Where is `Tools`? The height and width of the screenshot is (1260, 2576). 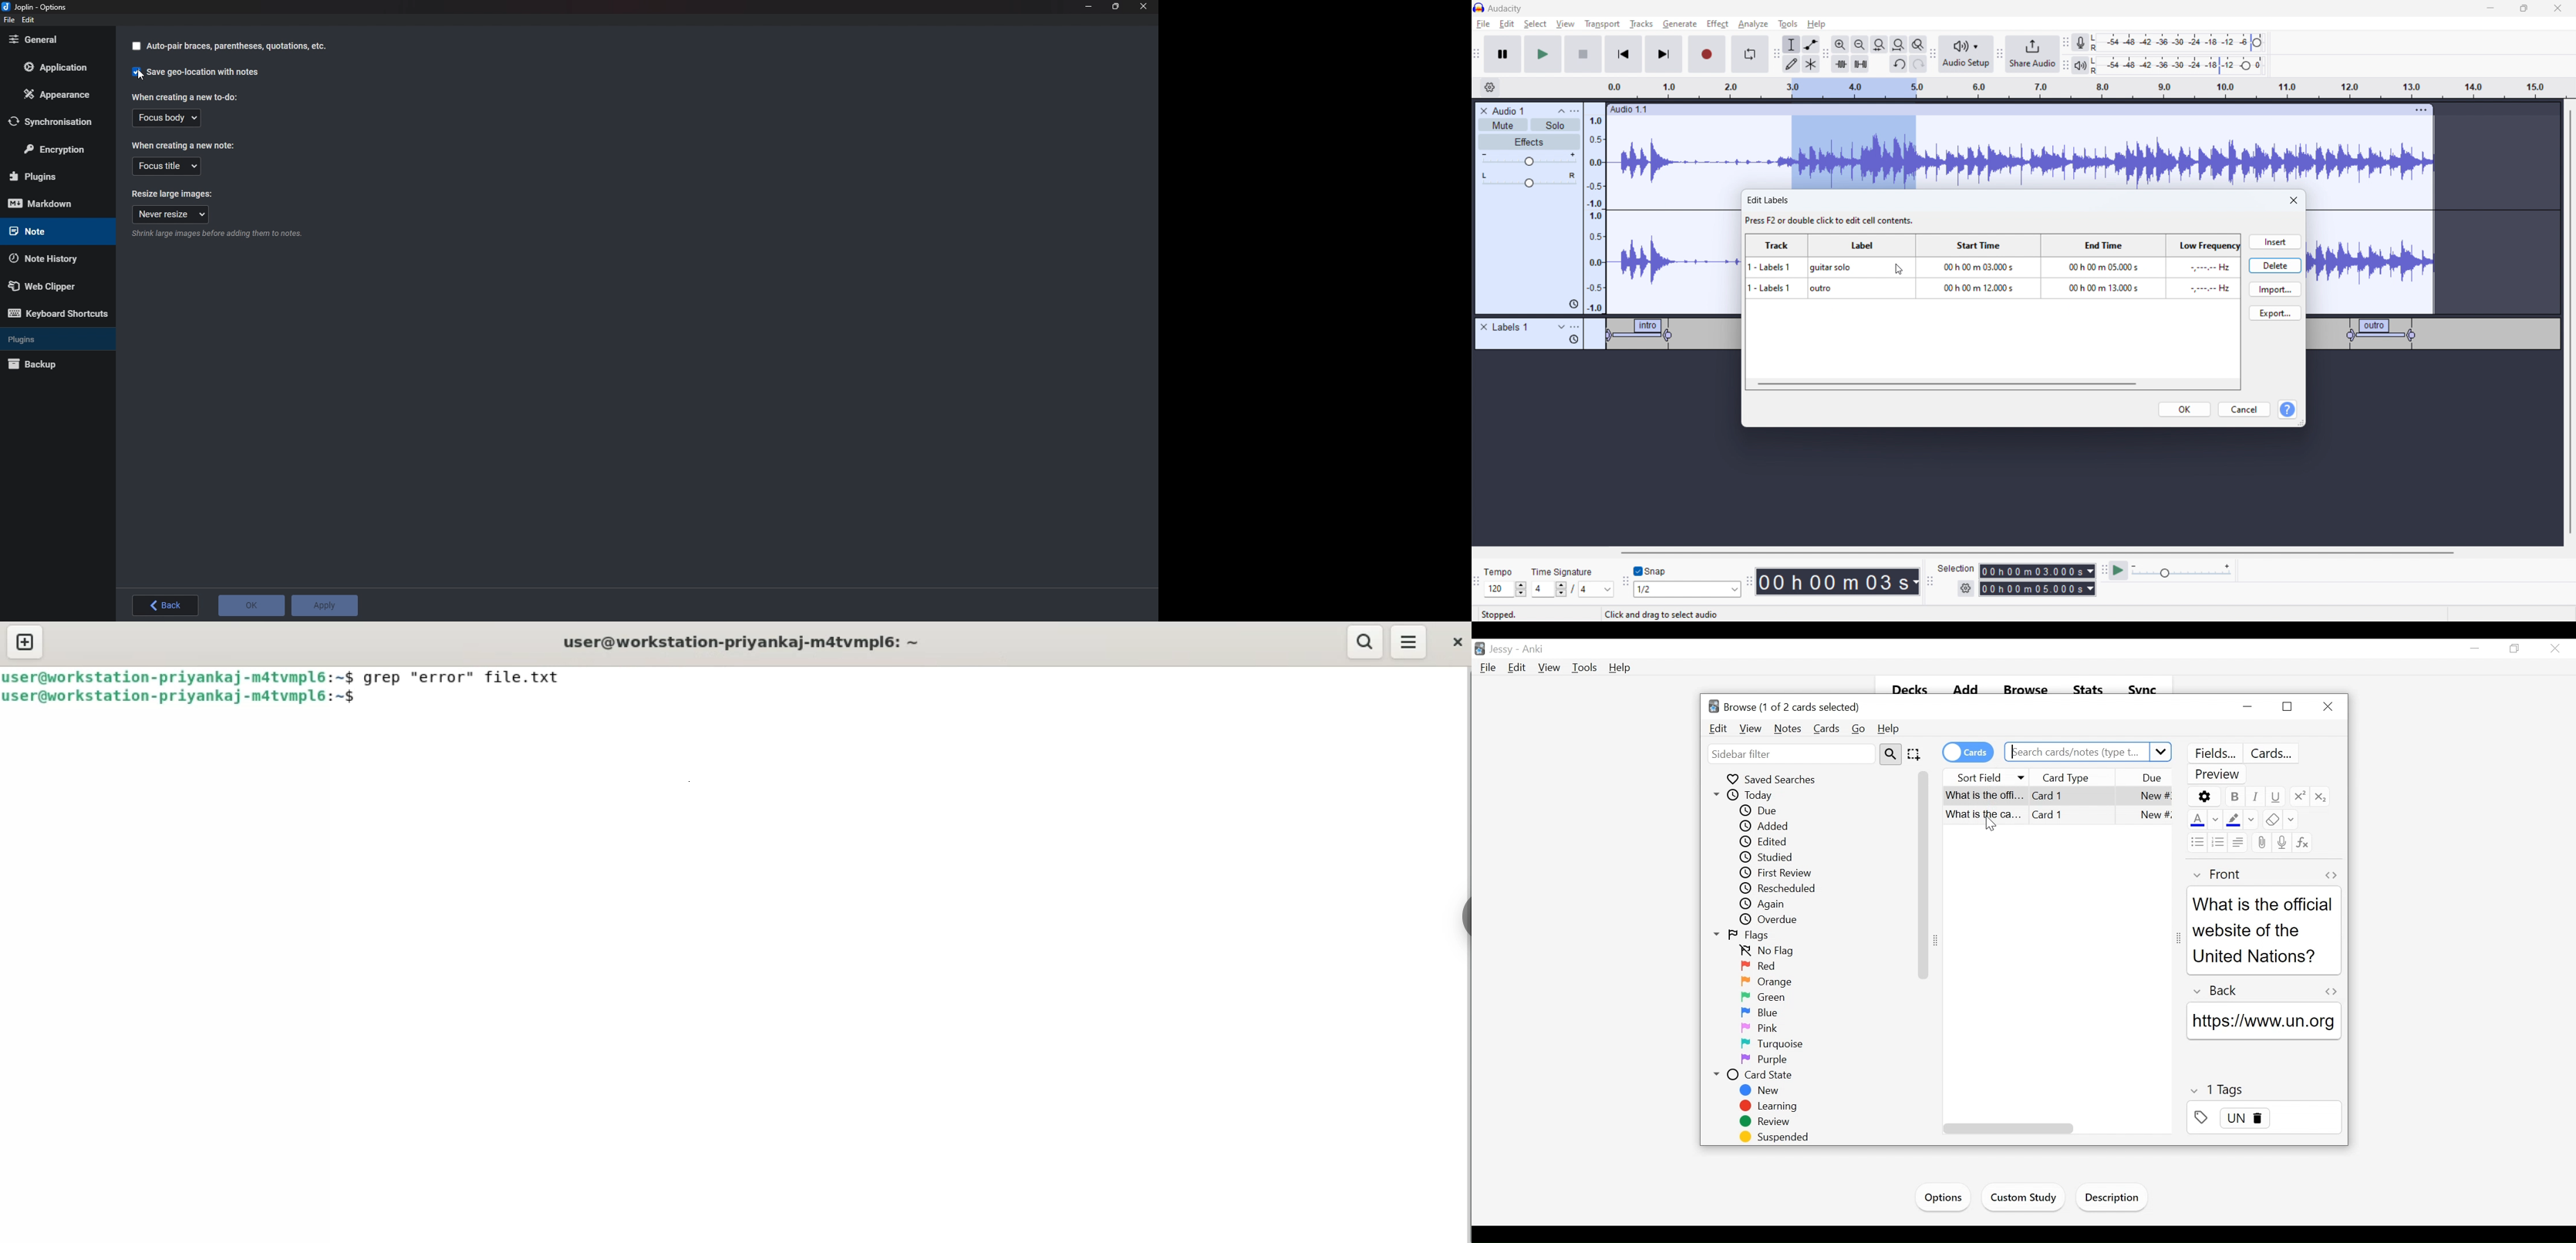 Tools is located at coordinates (1586, 668).